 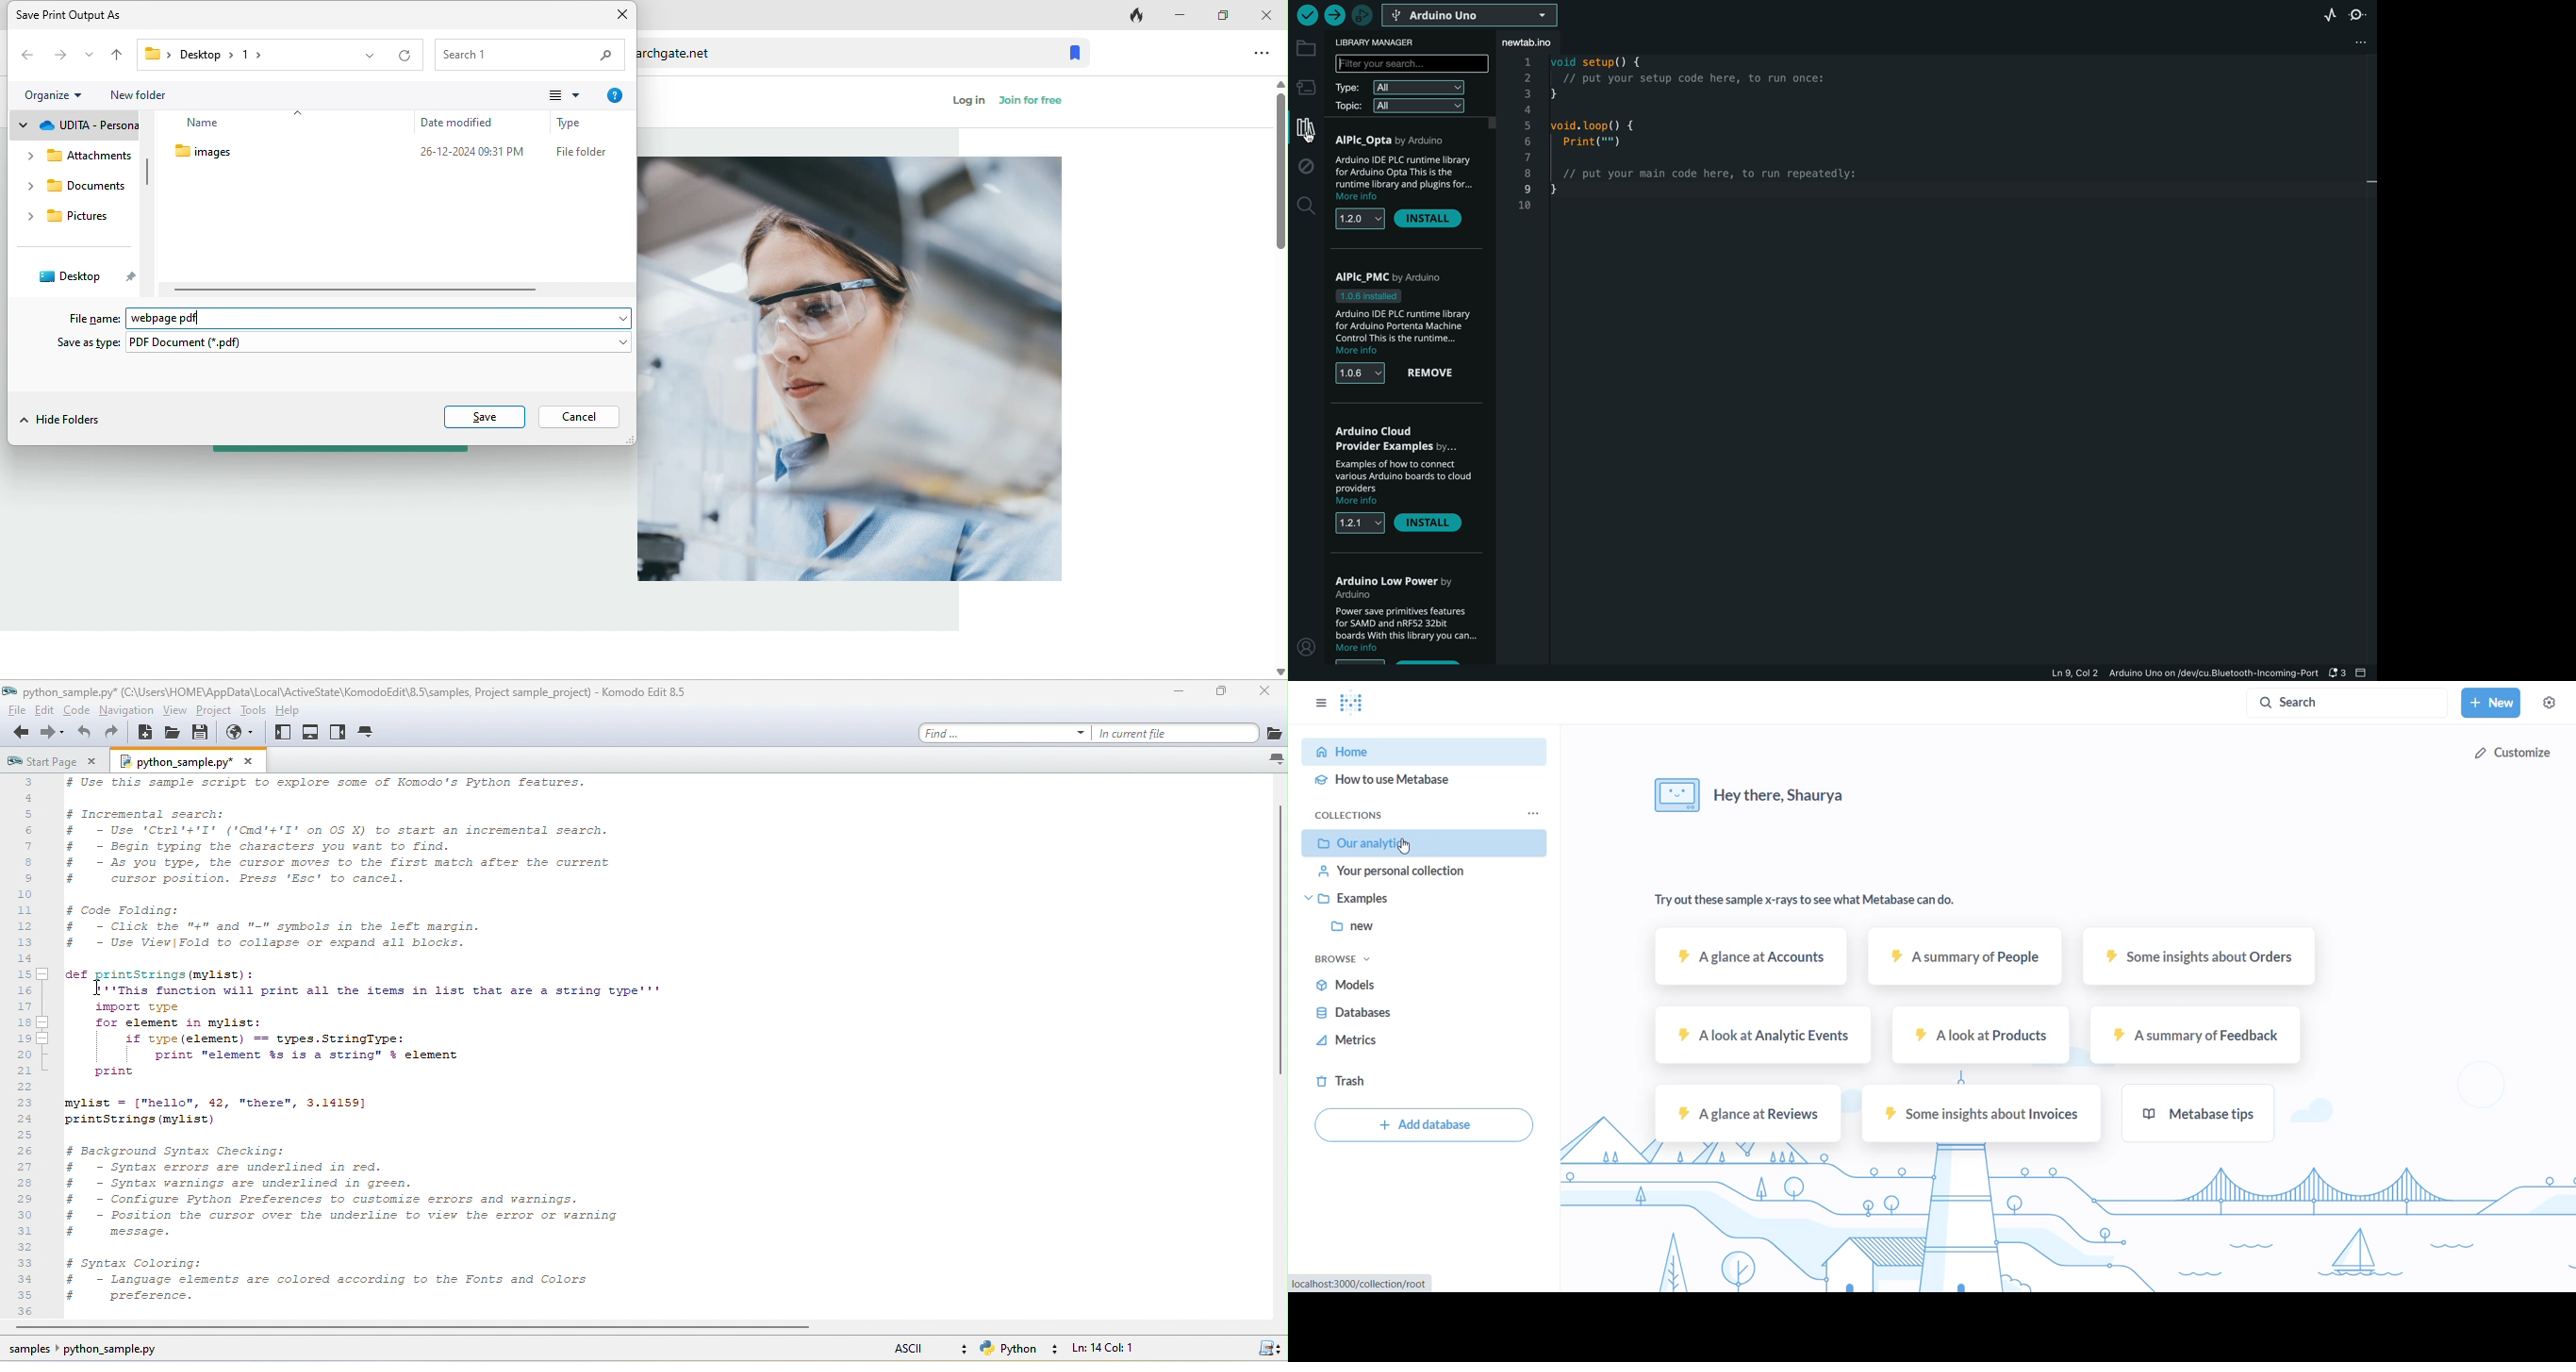 What do you see at coordinates (1317, 702) in the screenshot?
I see `show/hide sidebar` at bounding box center [1317, 702].